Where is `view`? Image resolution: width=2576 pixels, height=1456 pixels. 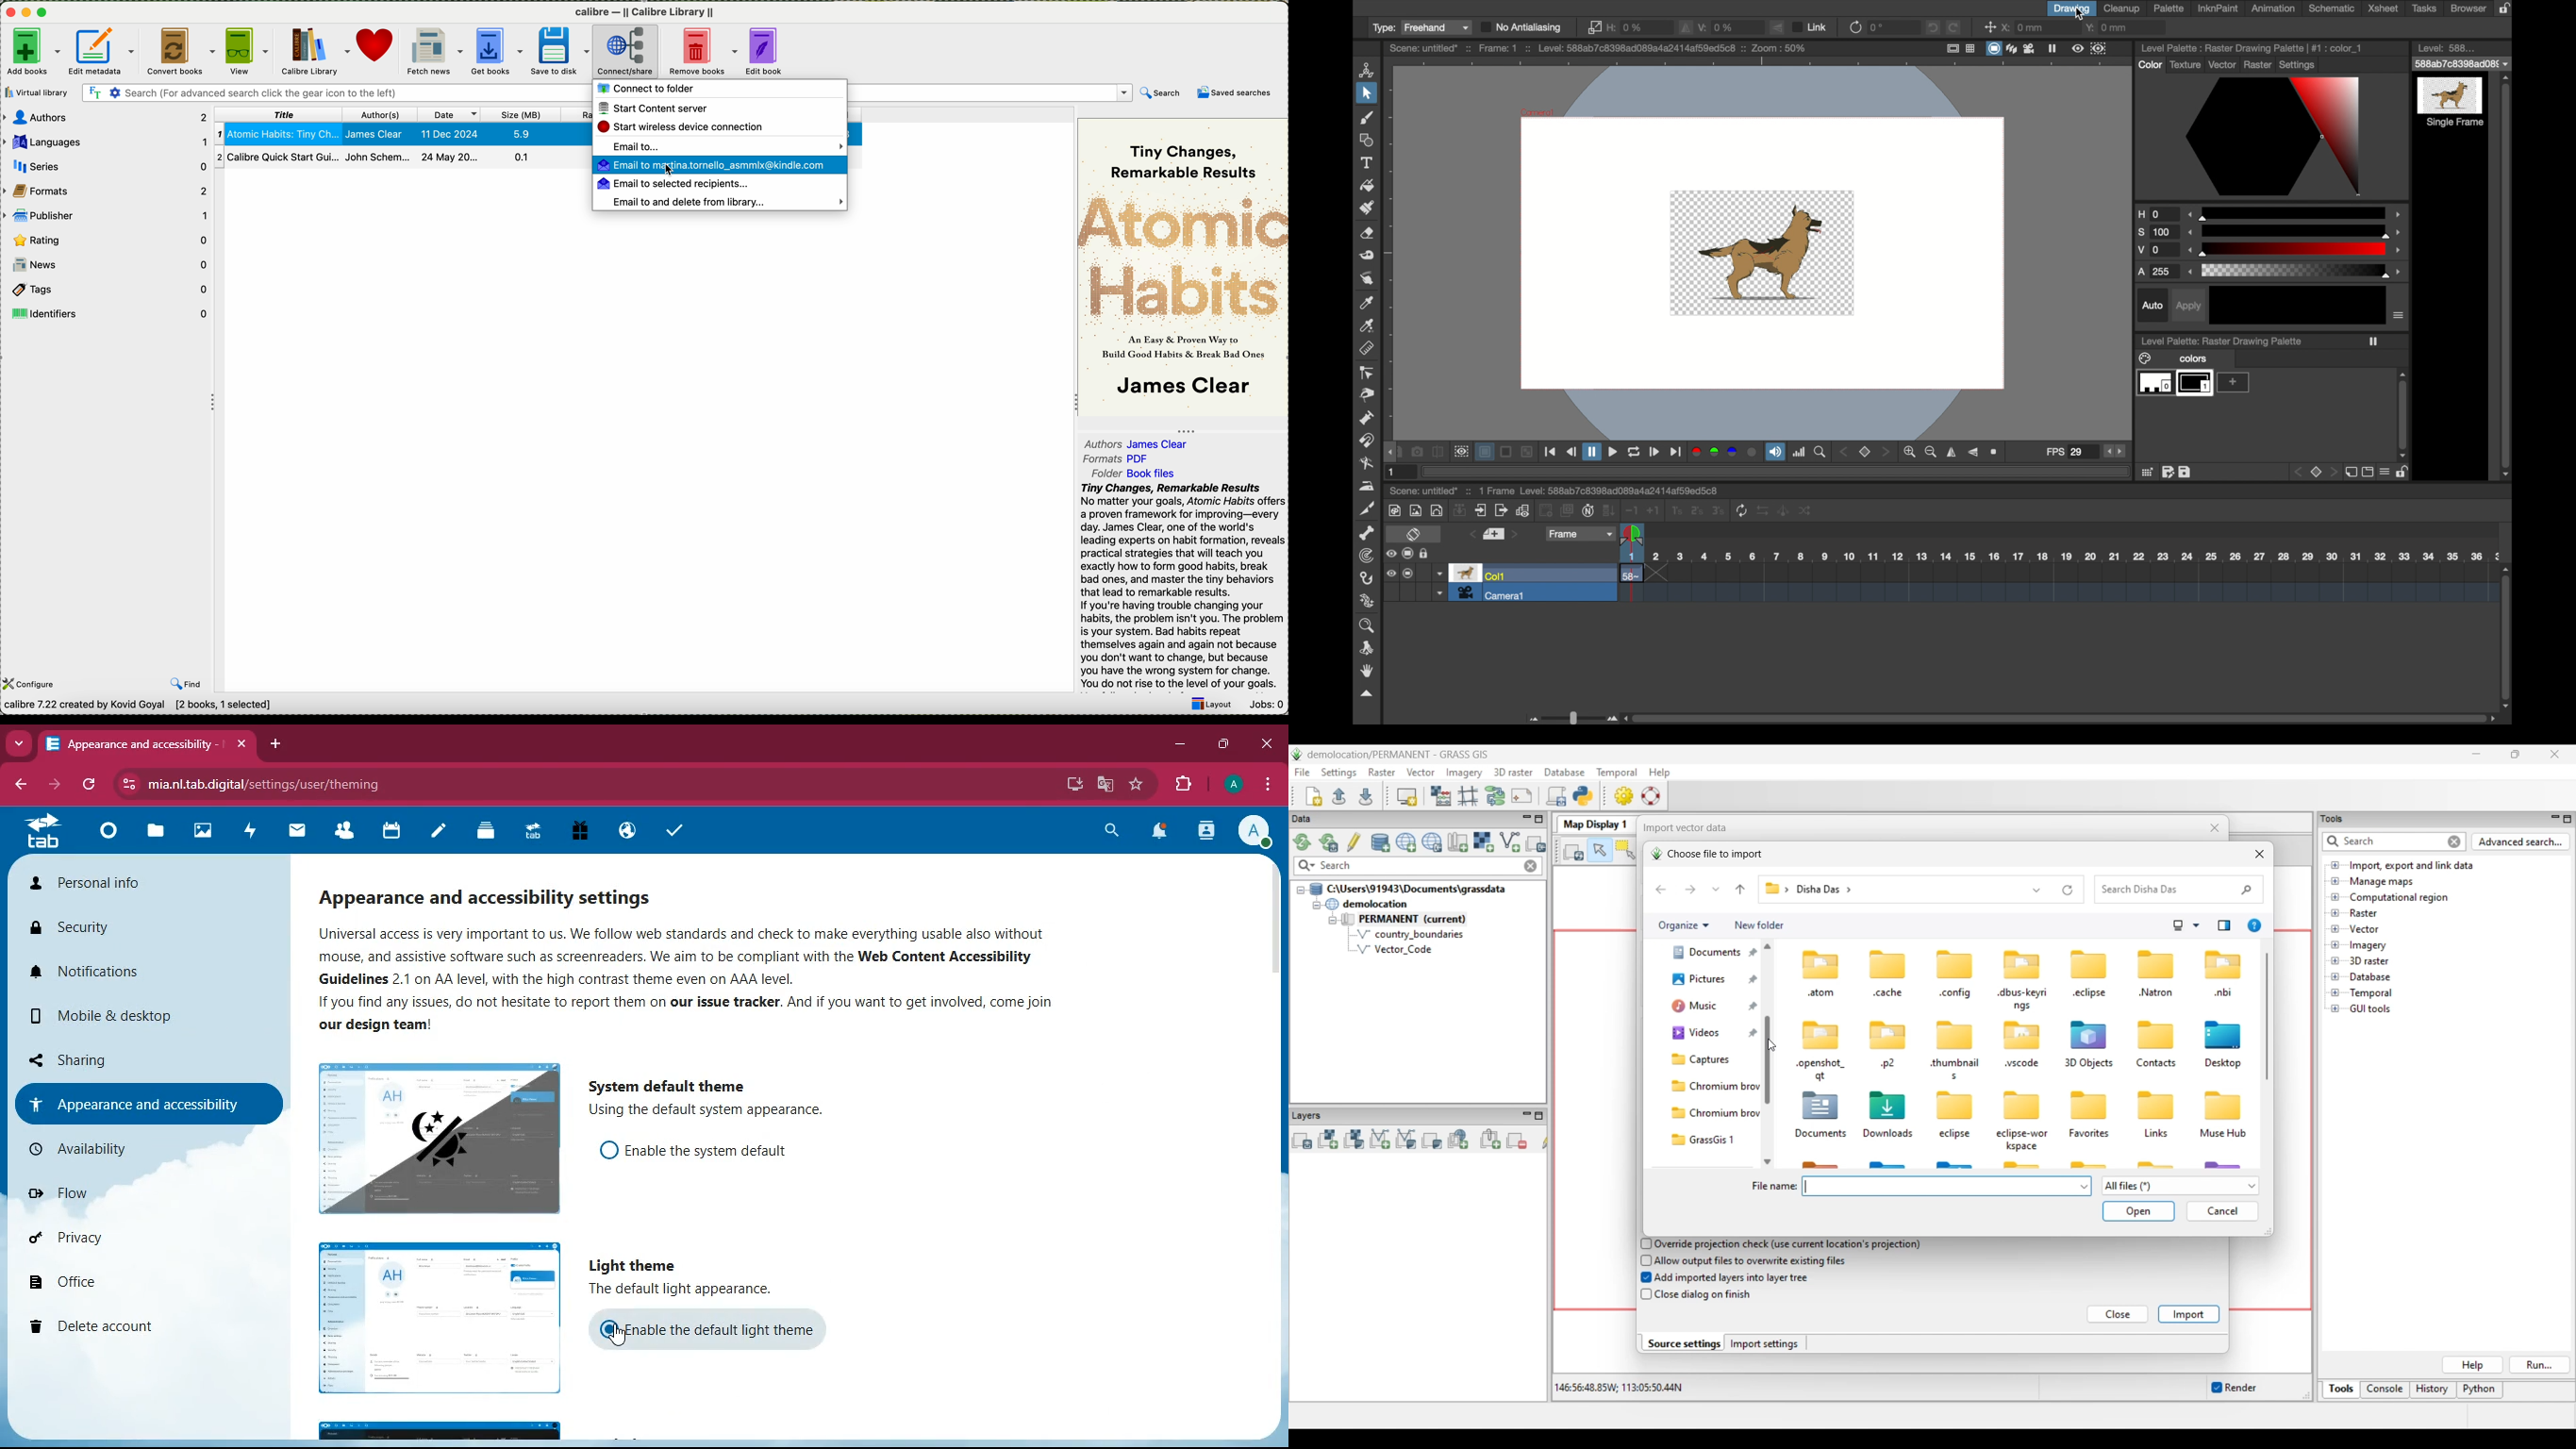 view is located at coordinates (250, 51).